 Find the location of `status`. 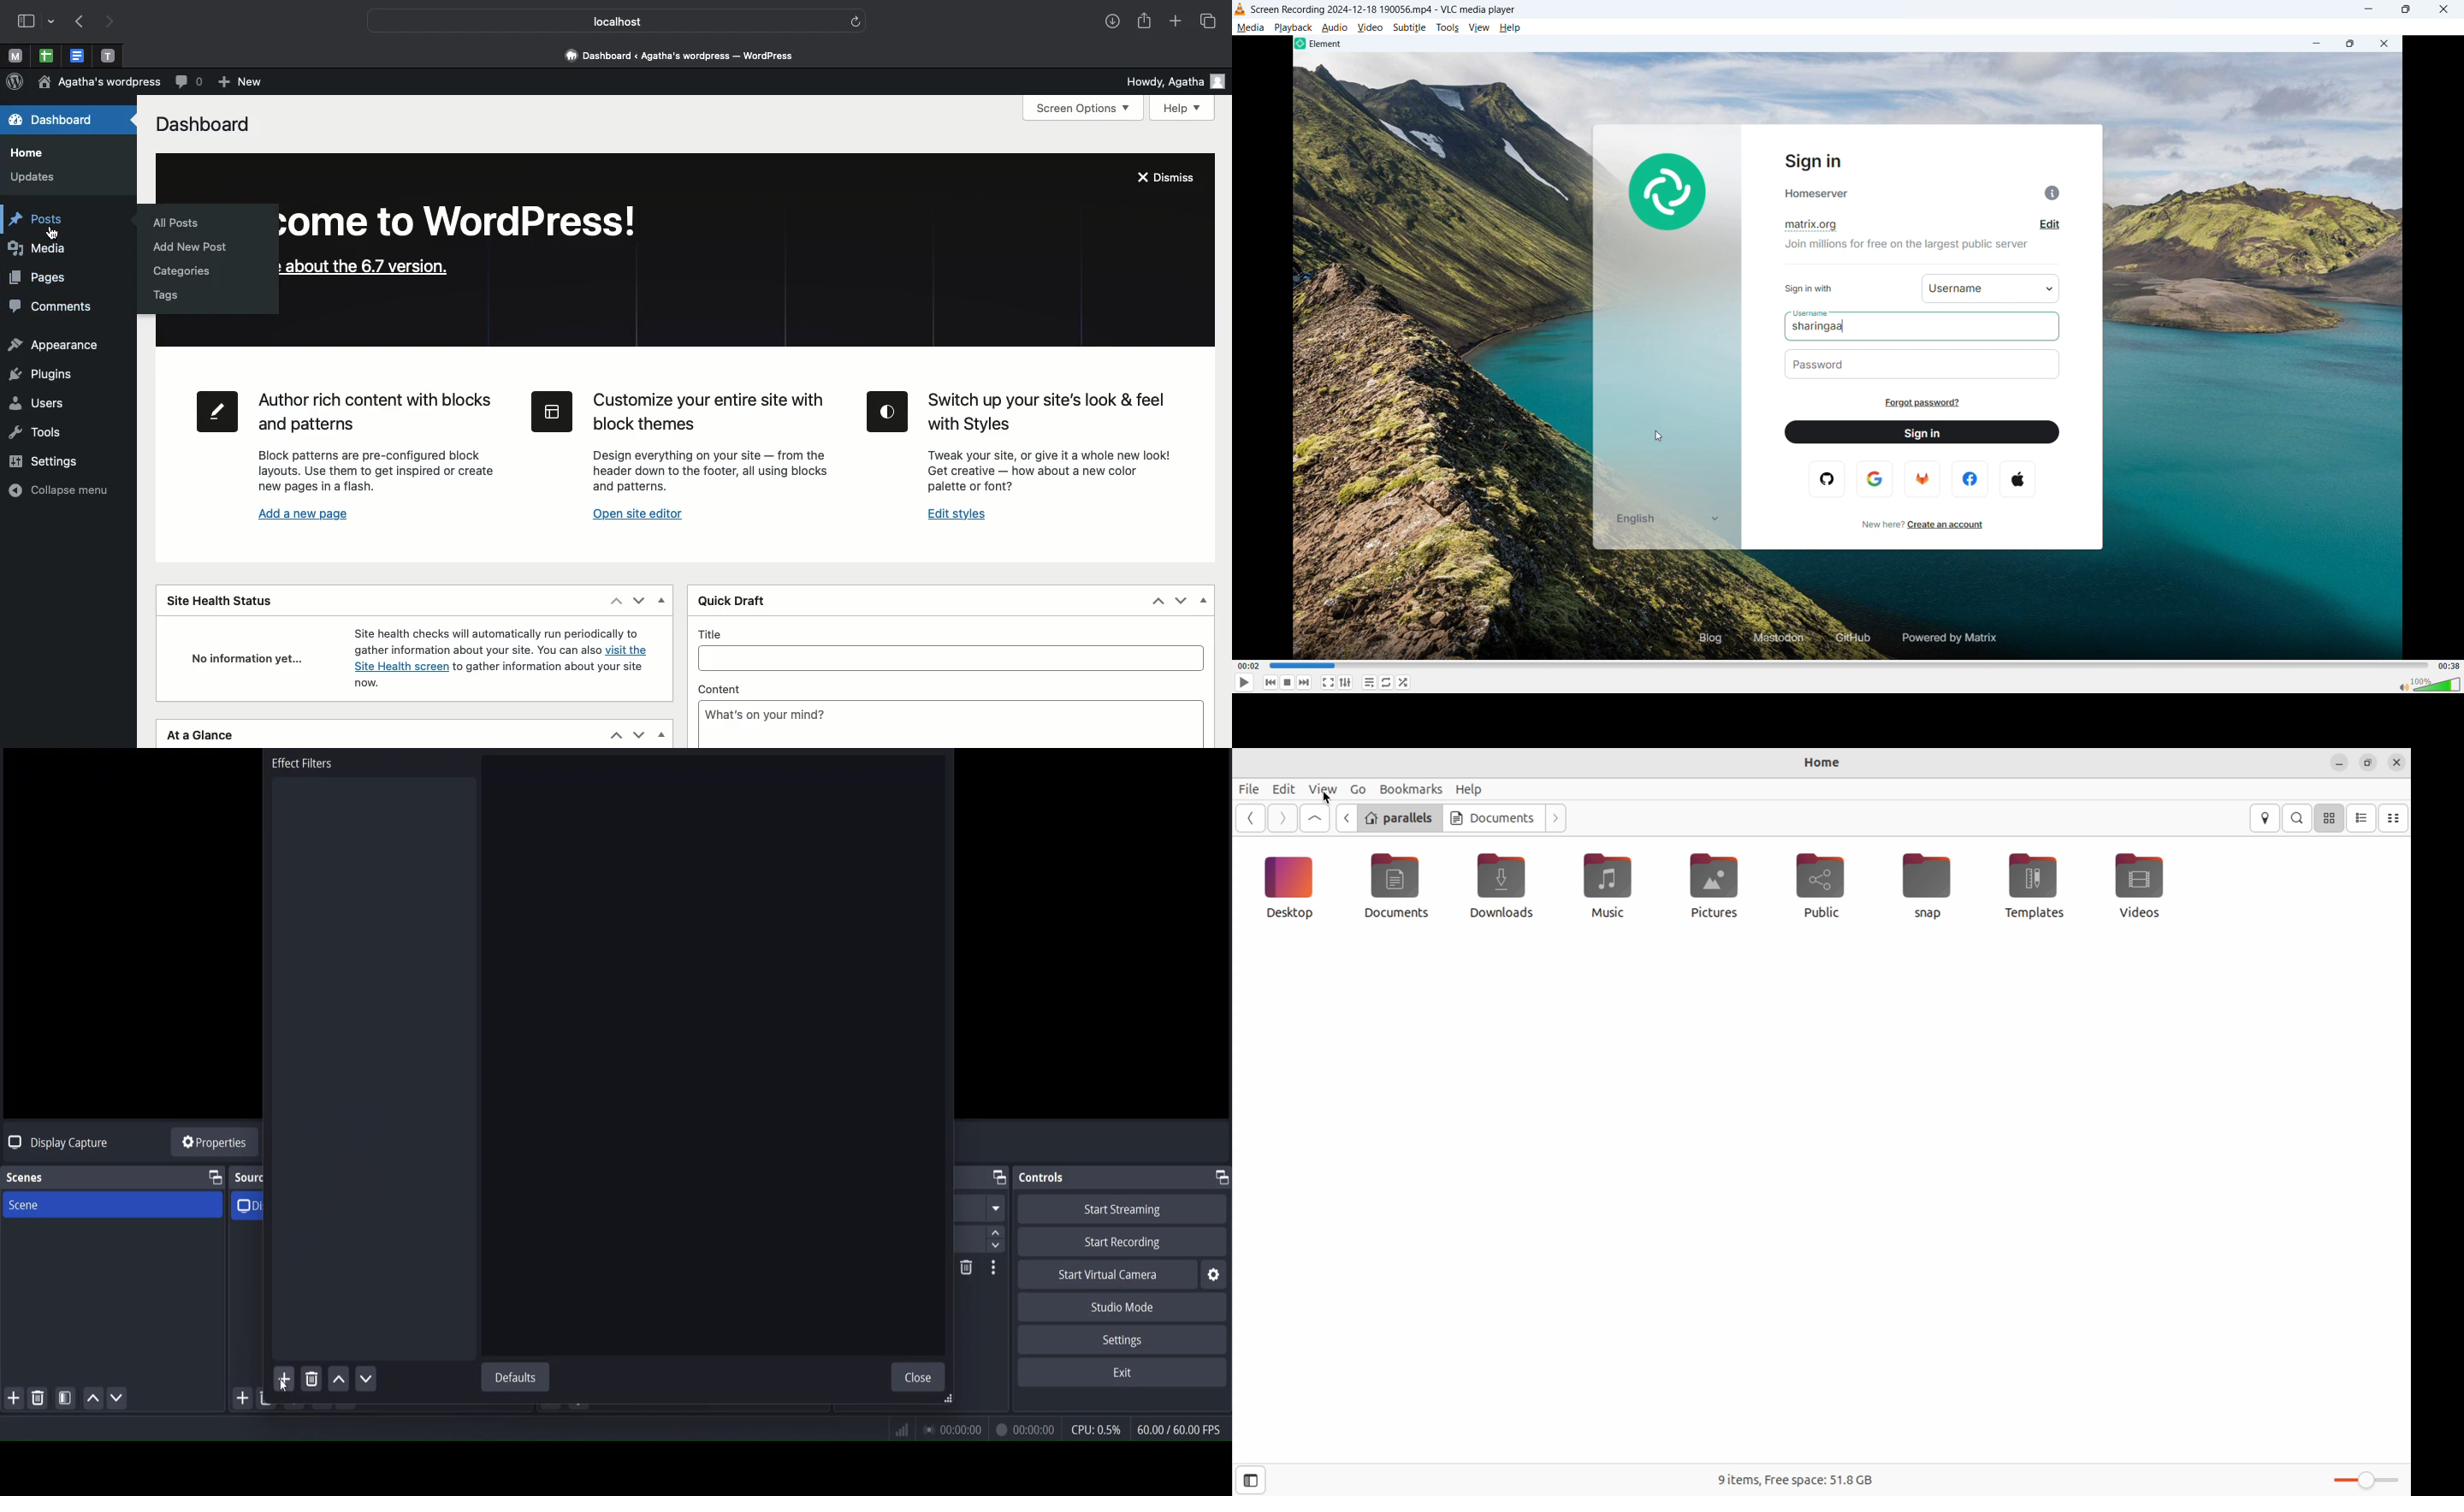

status is located at coordinates (950, 1427).